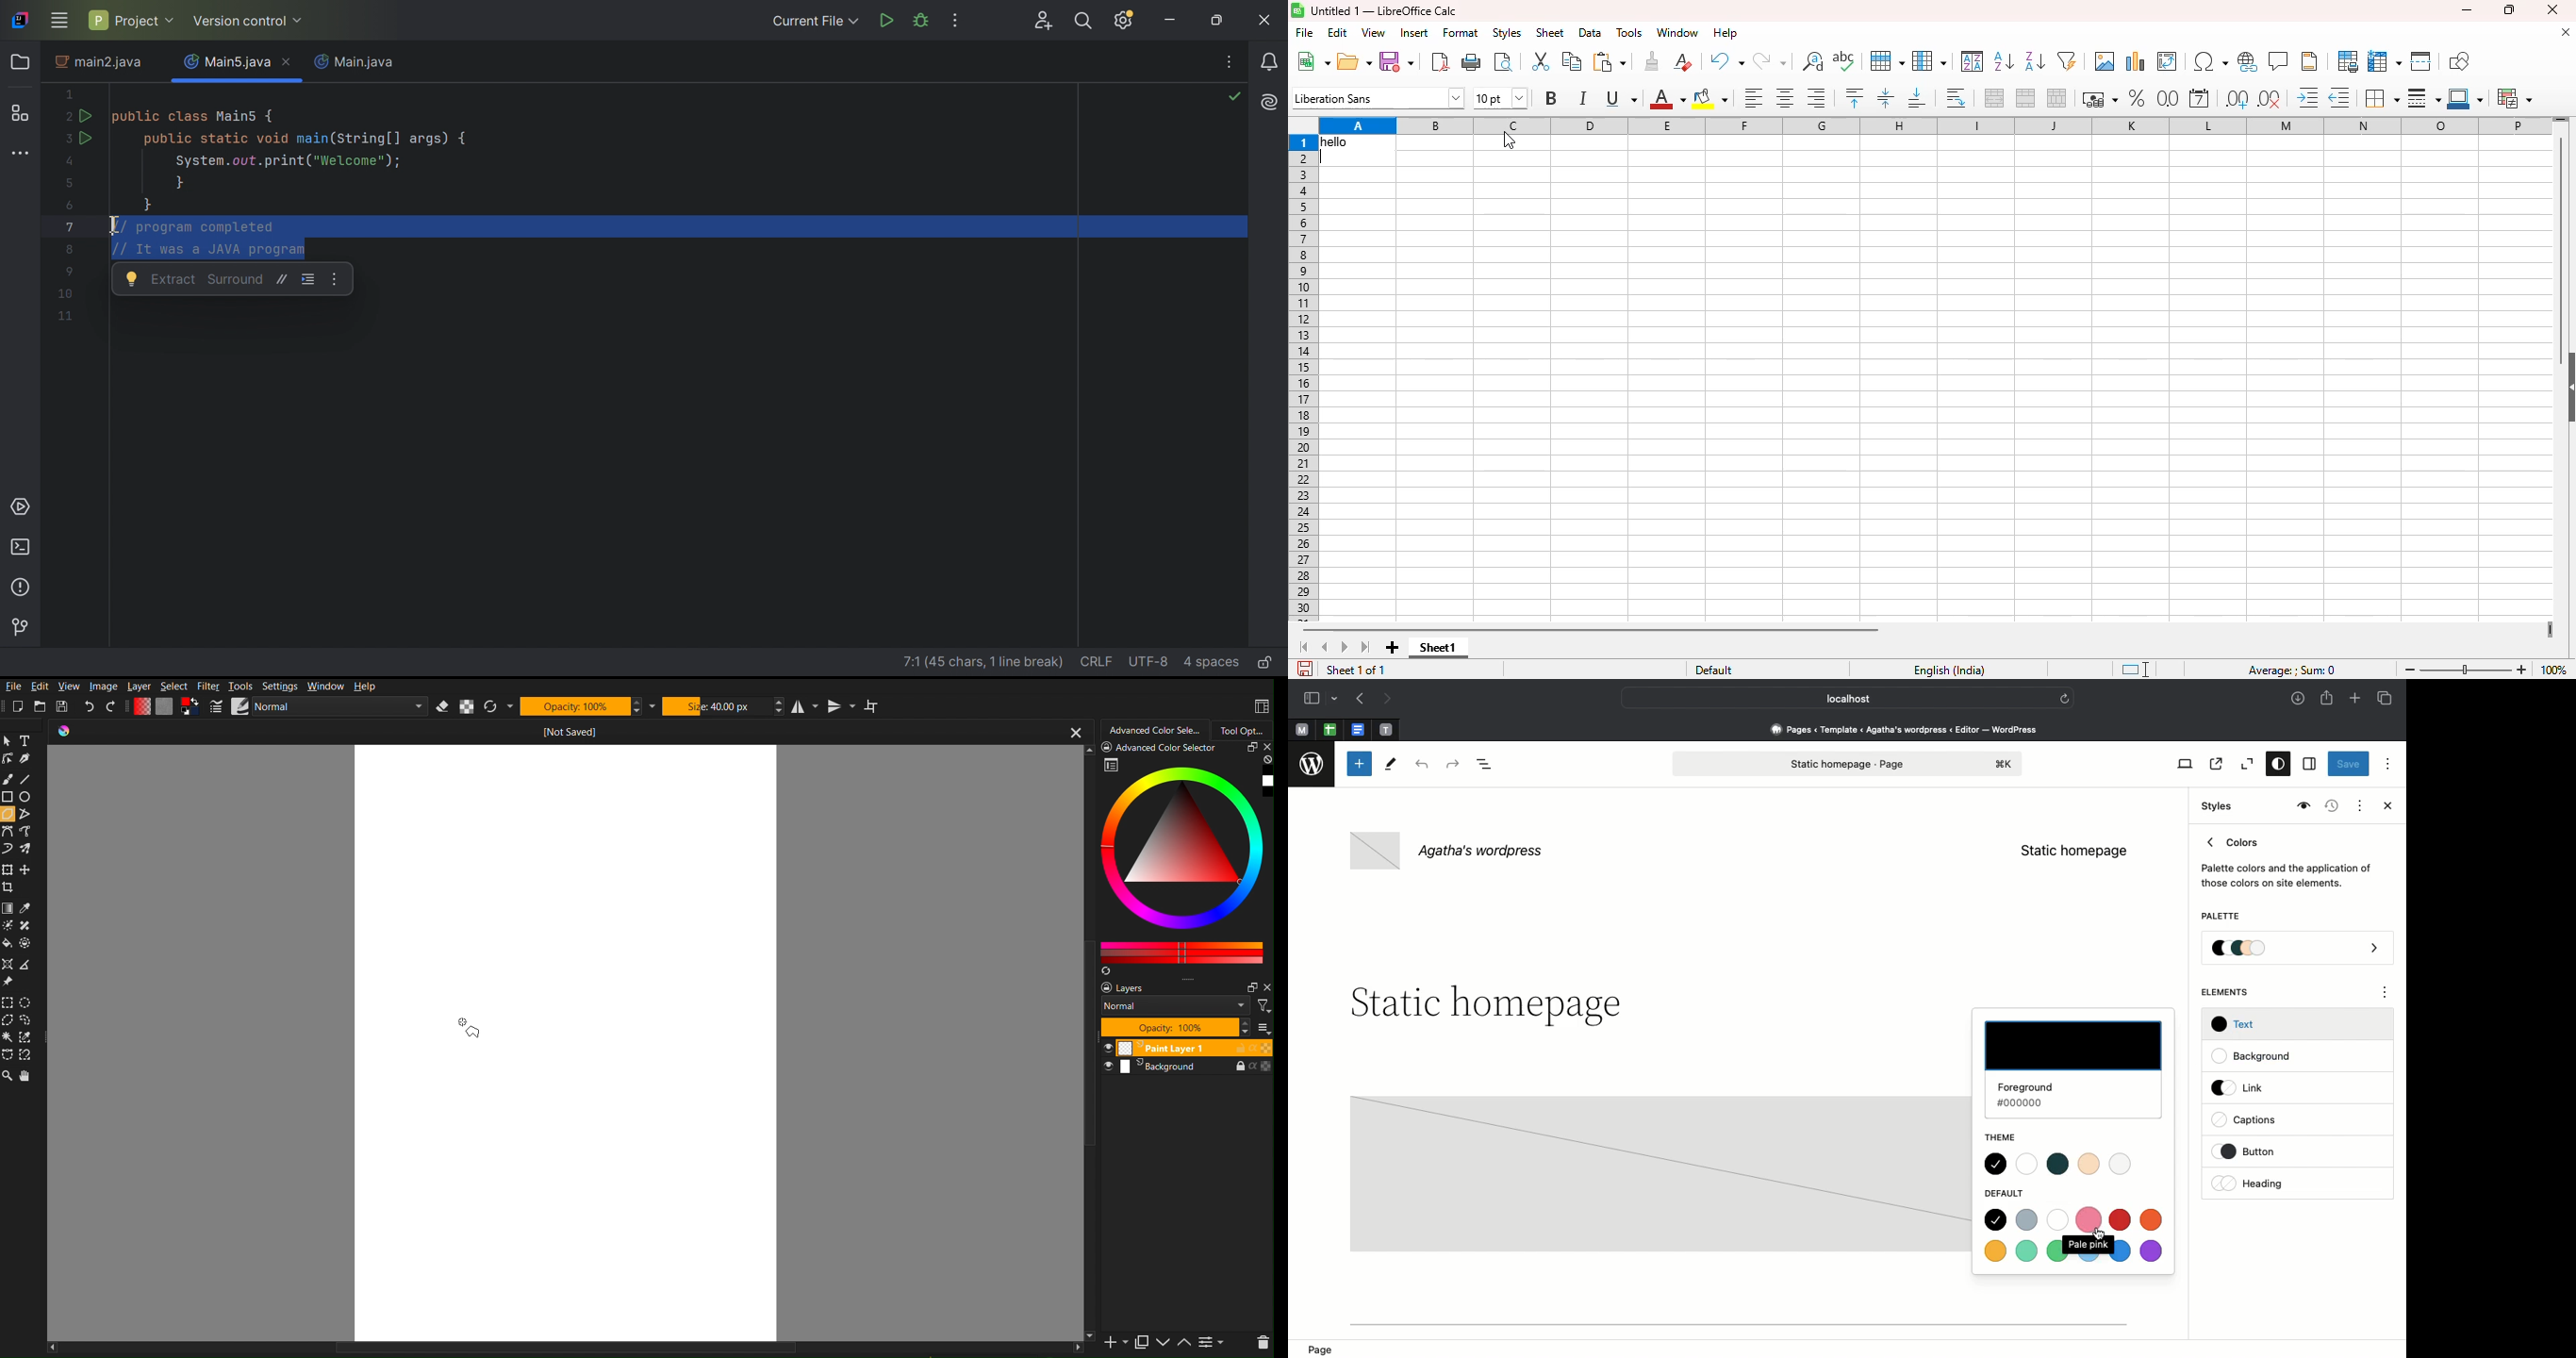 This screenshot has width=2576, height=1372. What do you see at coordinates (26, 1076) in the screenshot?
I see `Pan` at bounding box center [26, 1076].